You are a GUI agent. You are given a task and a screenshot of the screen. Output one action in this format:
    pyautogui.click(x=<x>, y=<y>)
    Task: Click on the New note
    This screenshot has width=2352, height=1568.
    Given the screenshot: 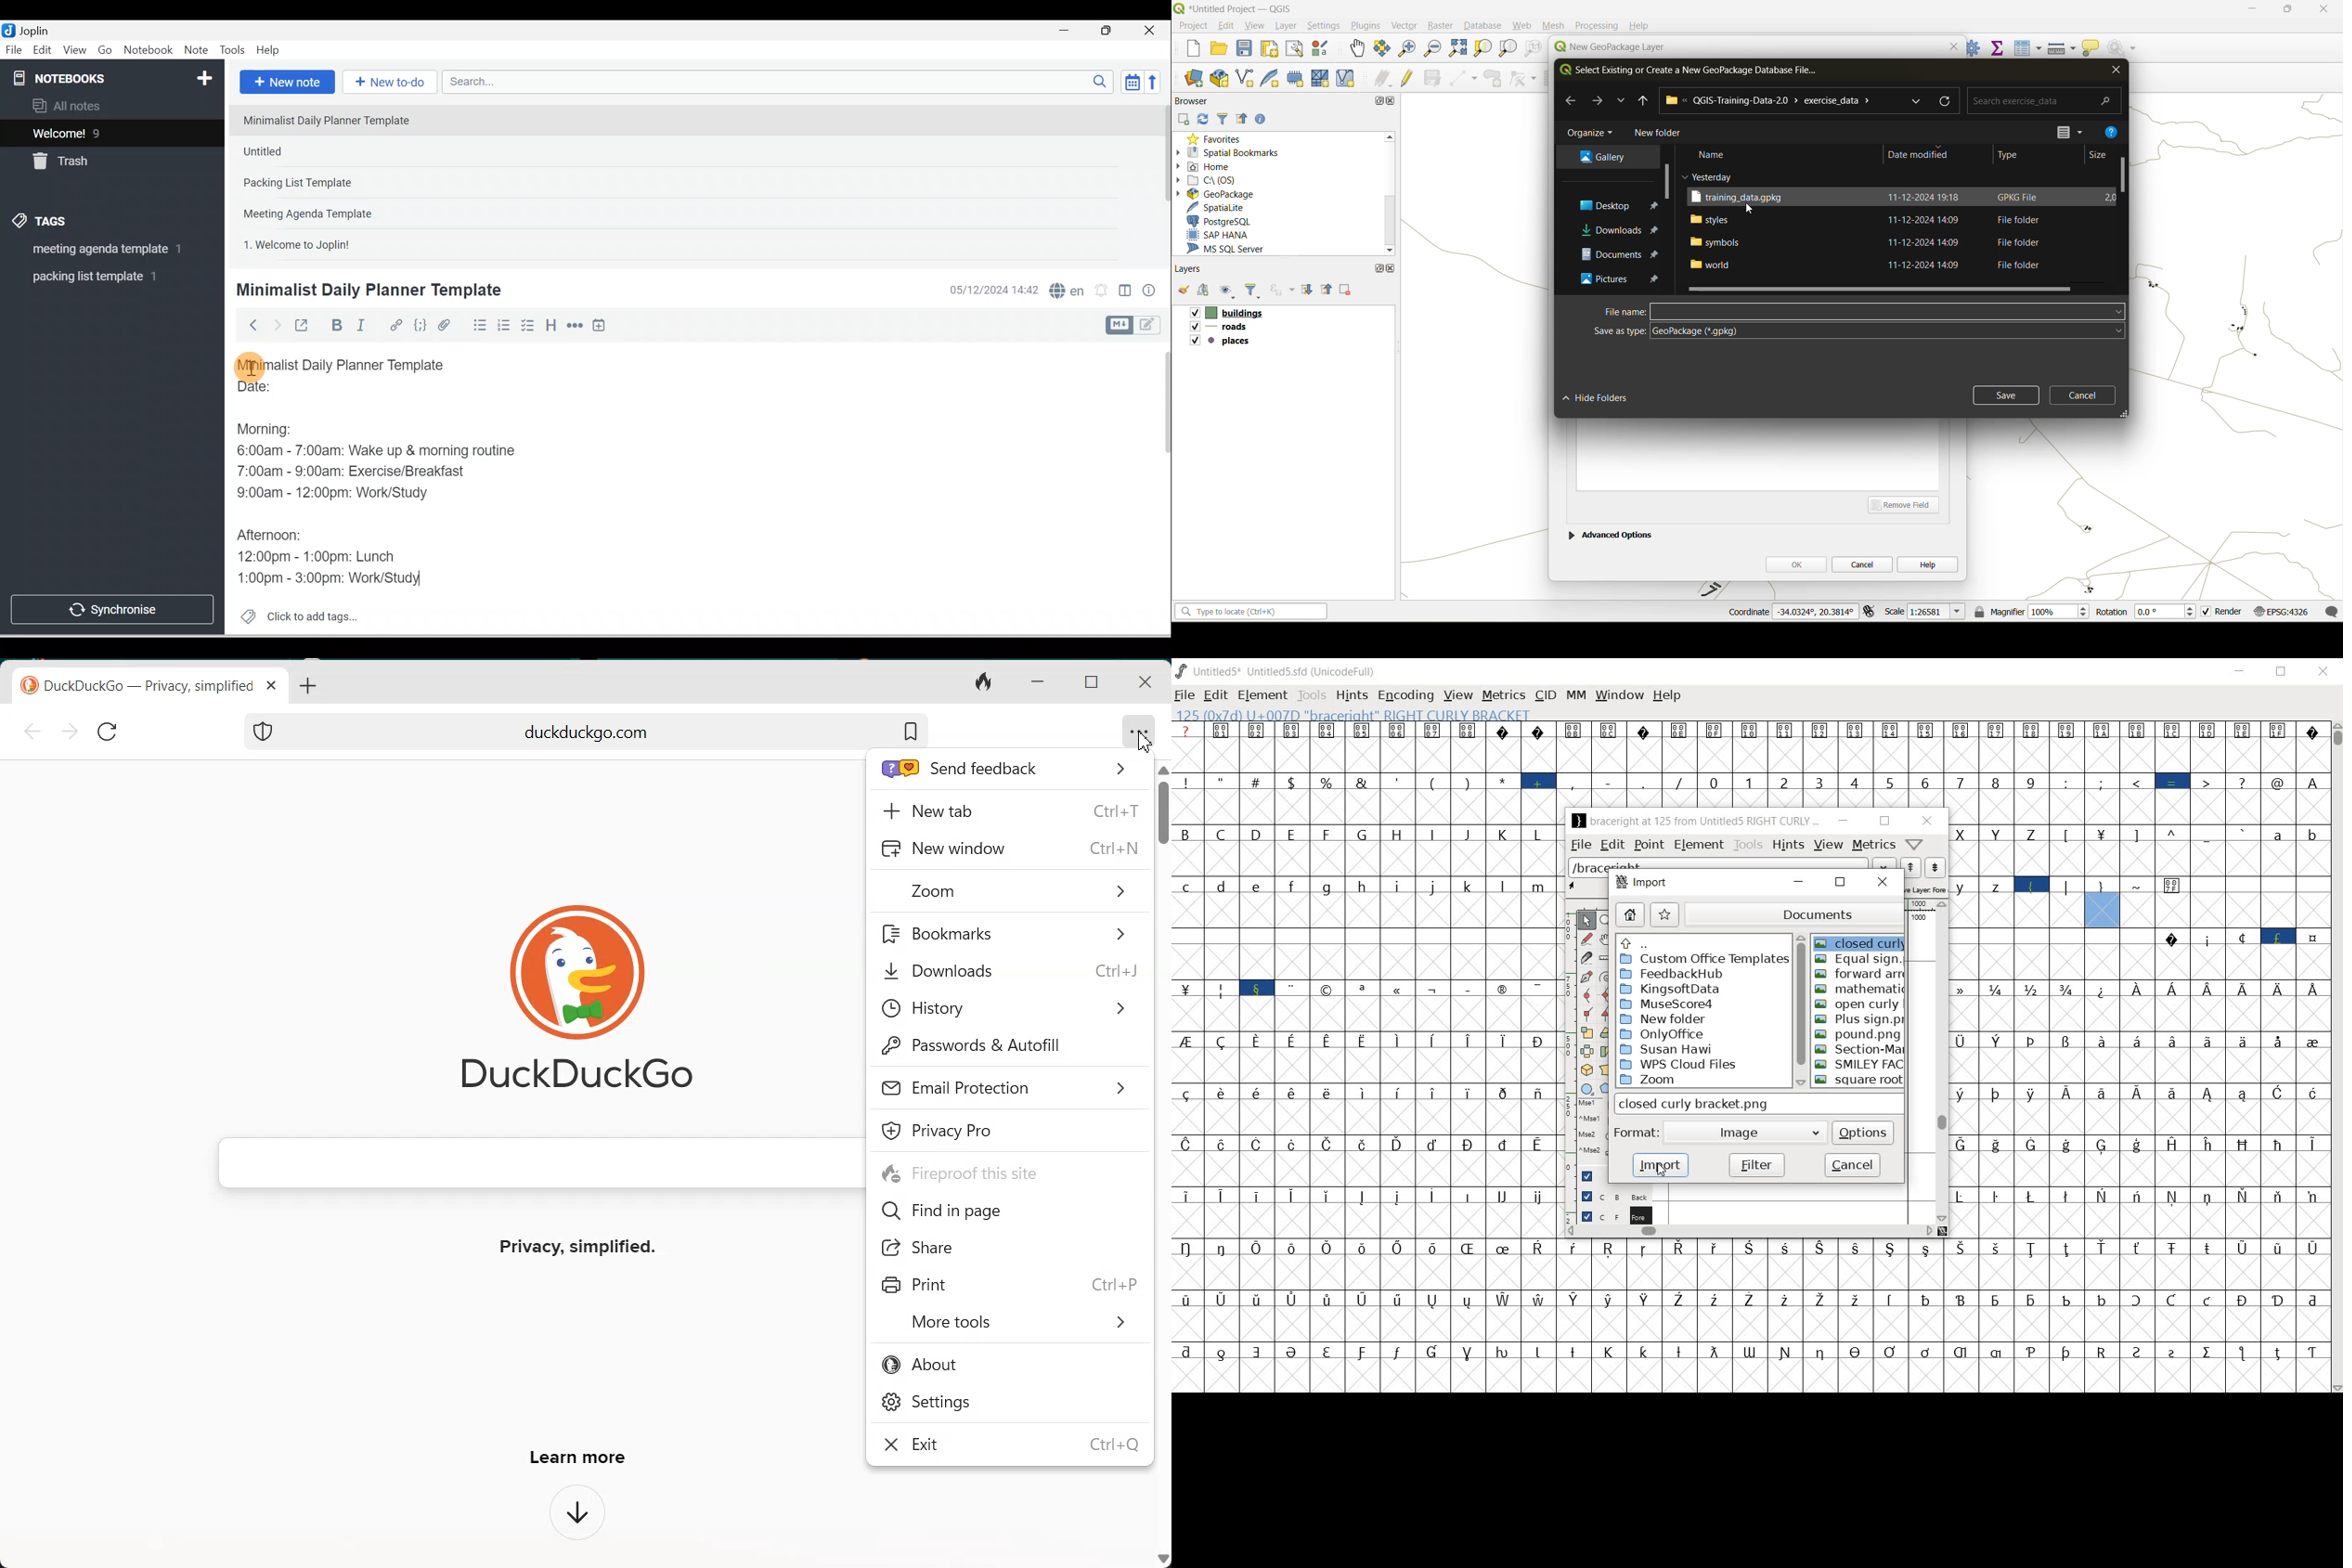 What is the action you would take?
    pyautogui.click(x=285, y=83)
    